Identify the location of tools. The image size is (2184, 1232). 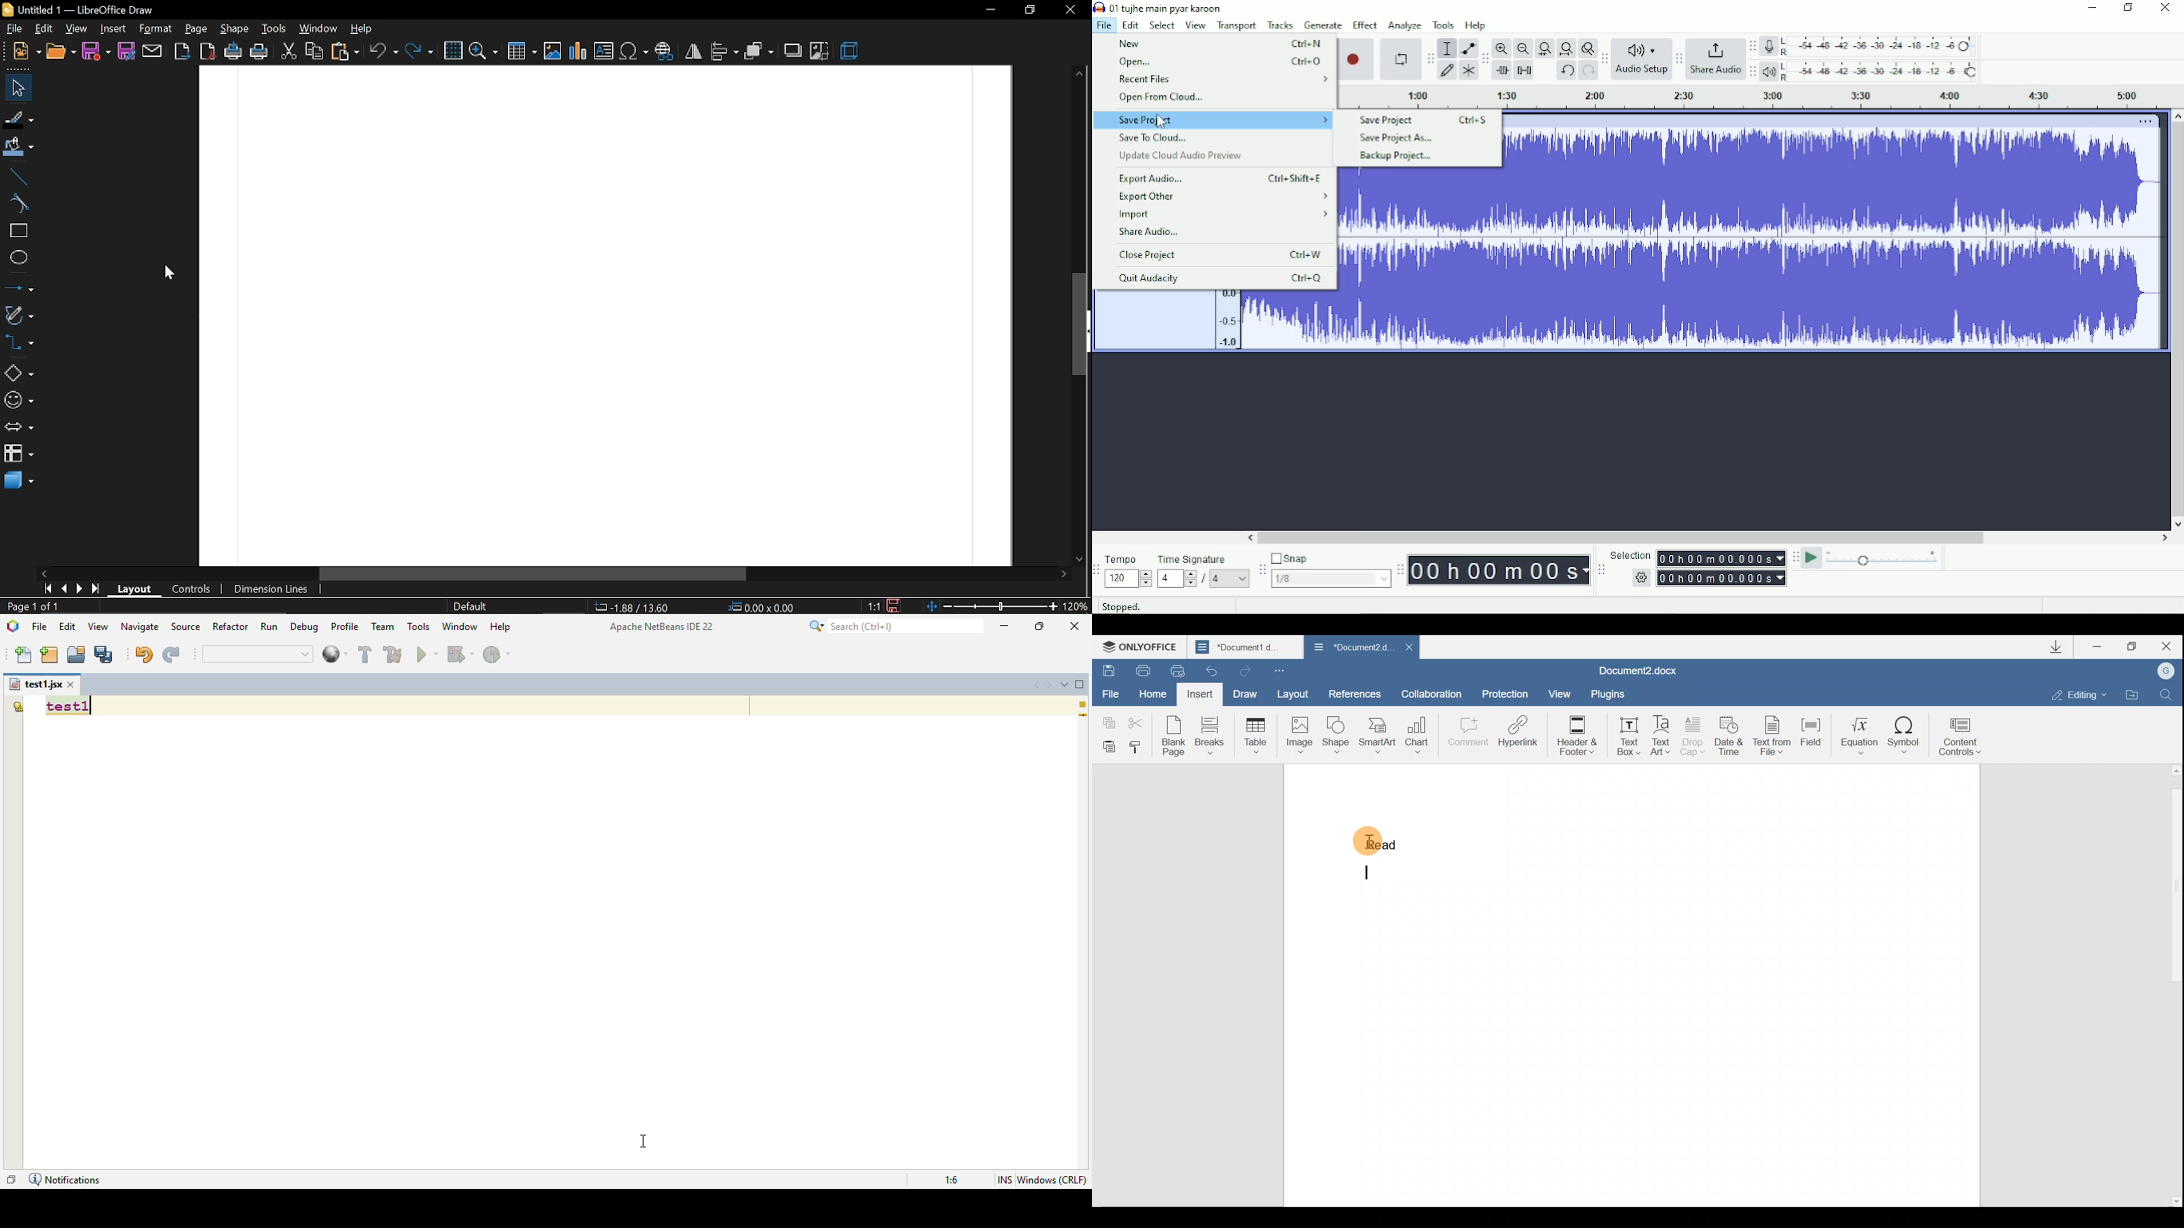
(275, 29).